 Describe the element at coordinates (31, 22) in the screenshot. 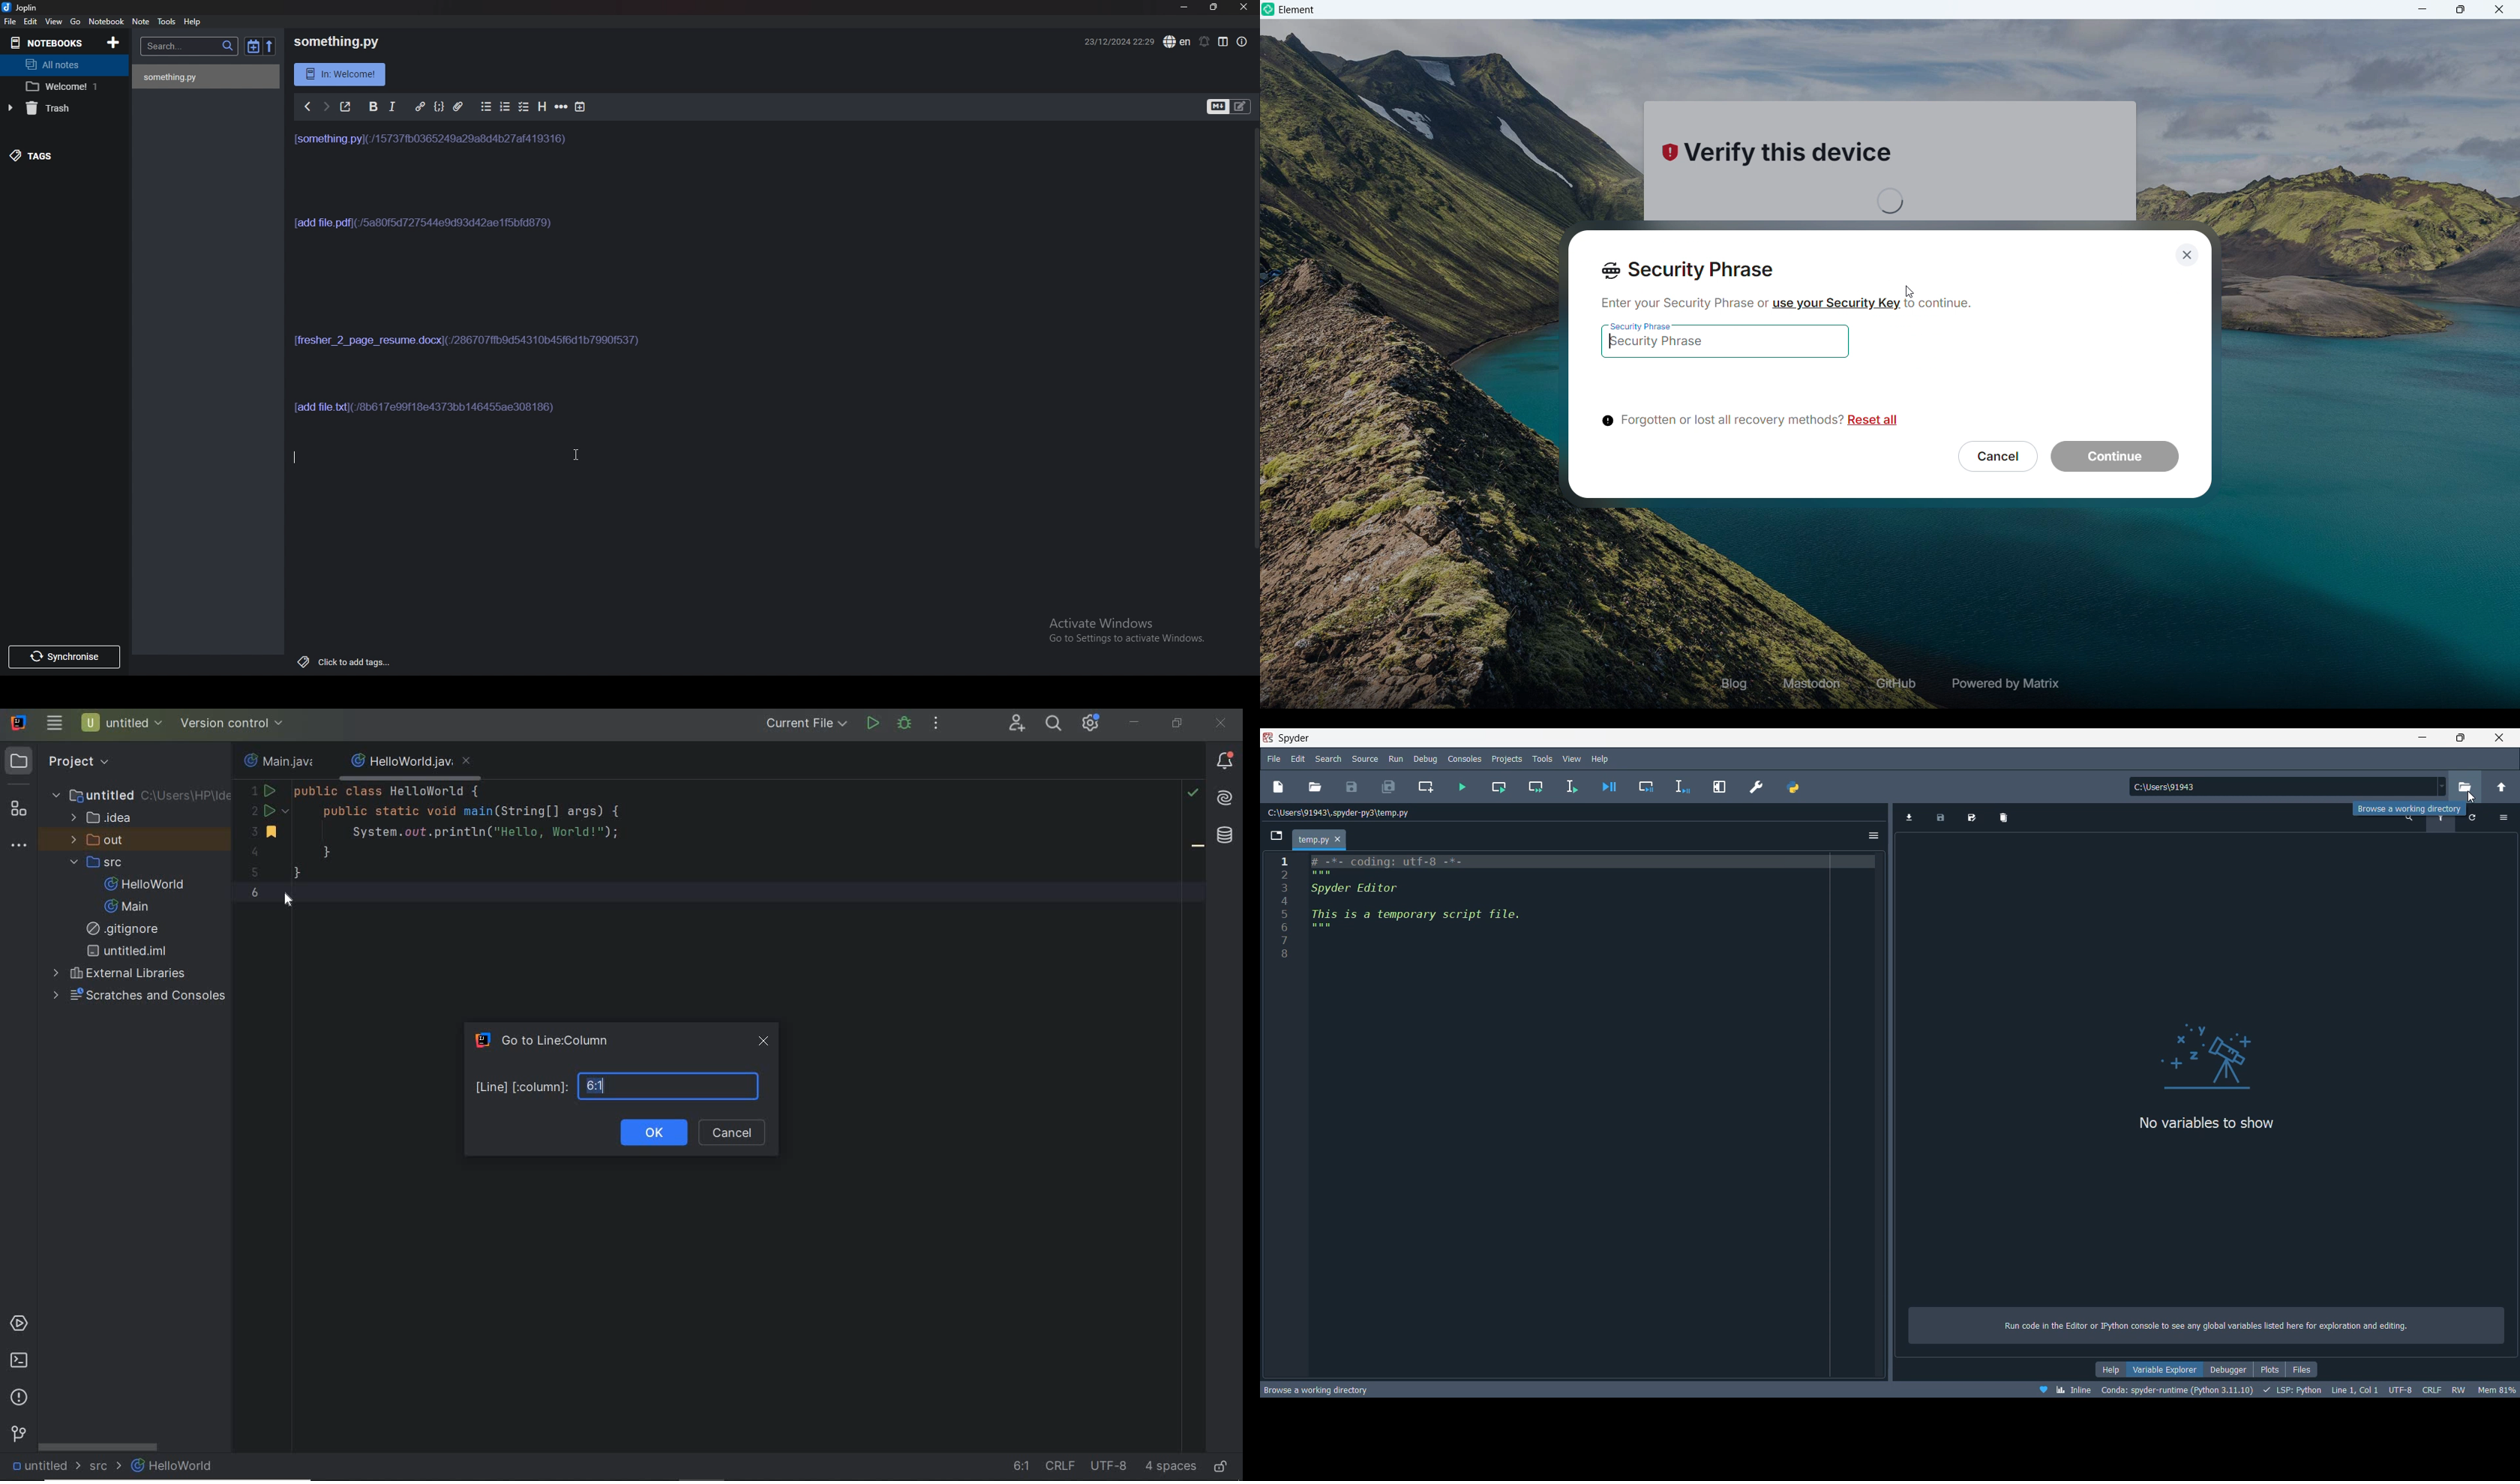

I see `edit` at that location.